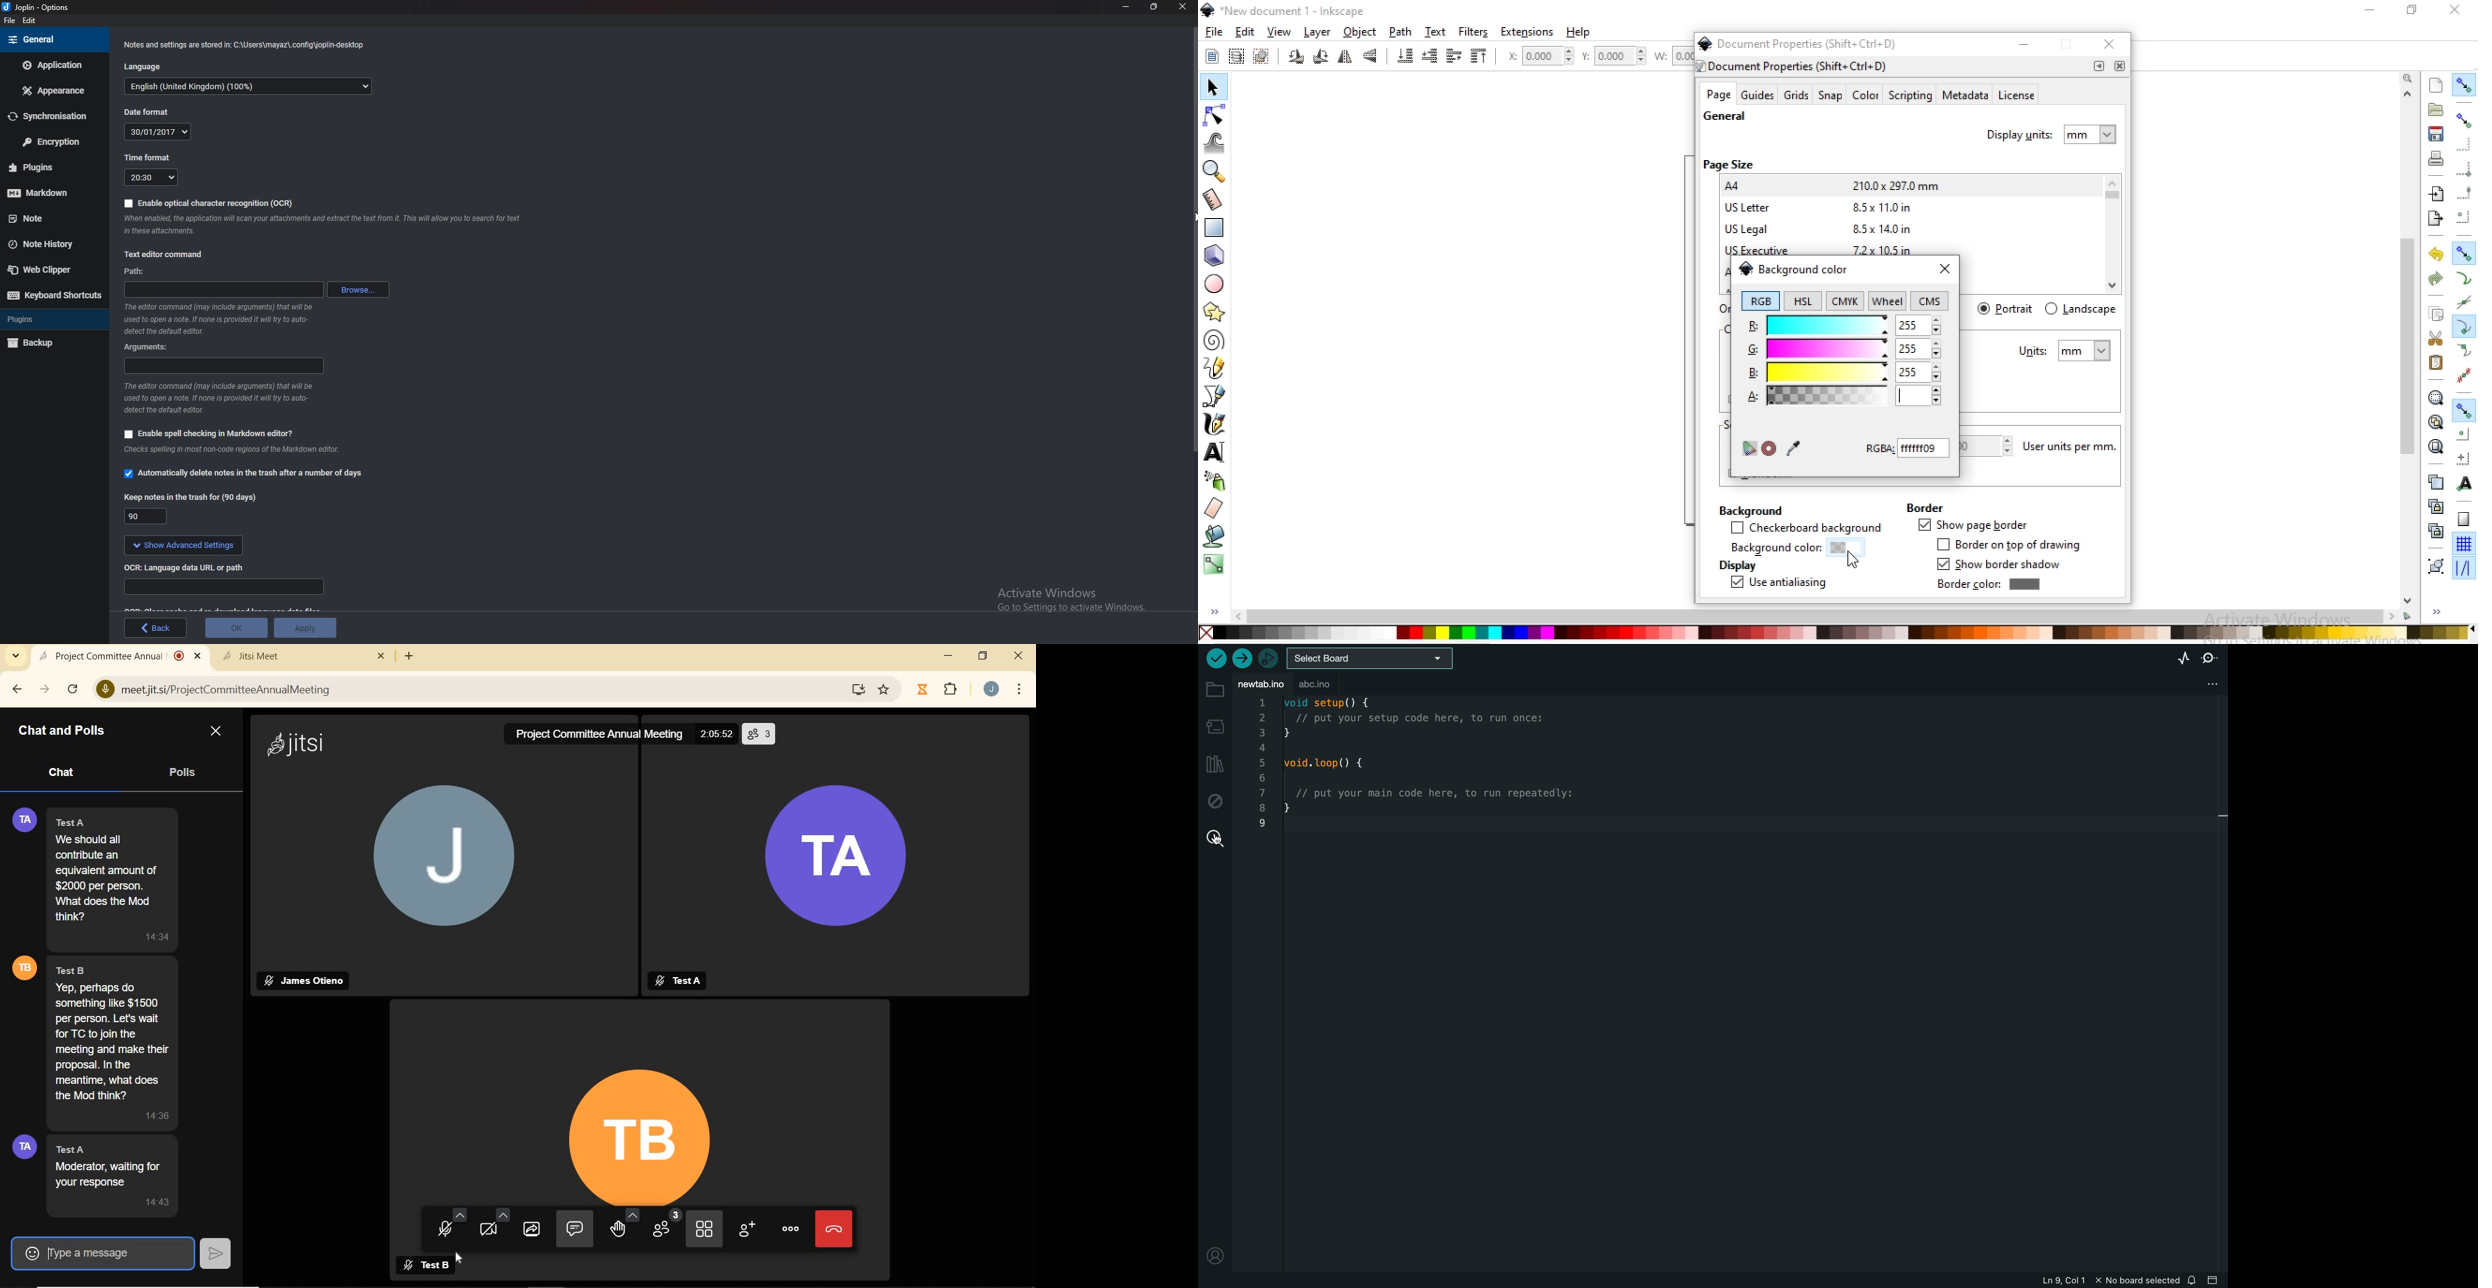  Describe the element at coordinates (1214, 256) in the screenshot. I see `3d boxes` at that location.